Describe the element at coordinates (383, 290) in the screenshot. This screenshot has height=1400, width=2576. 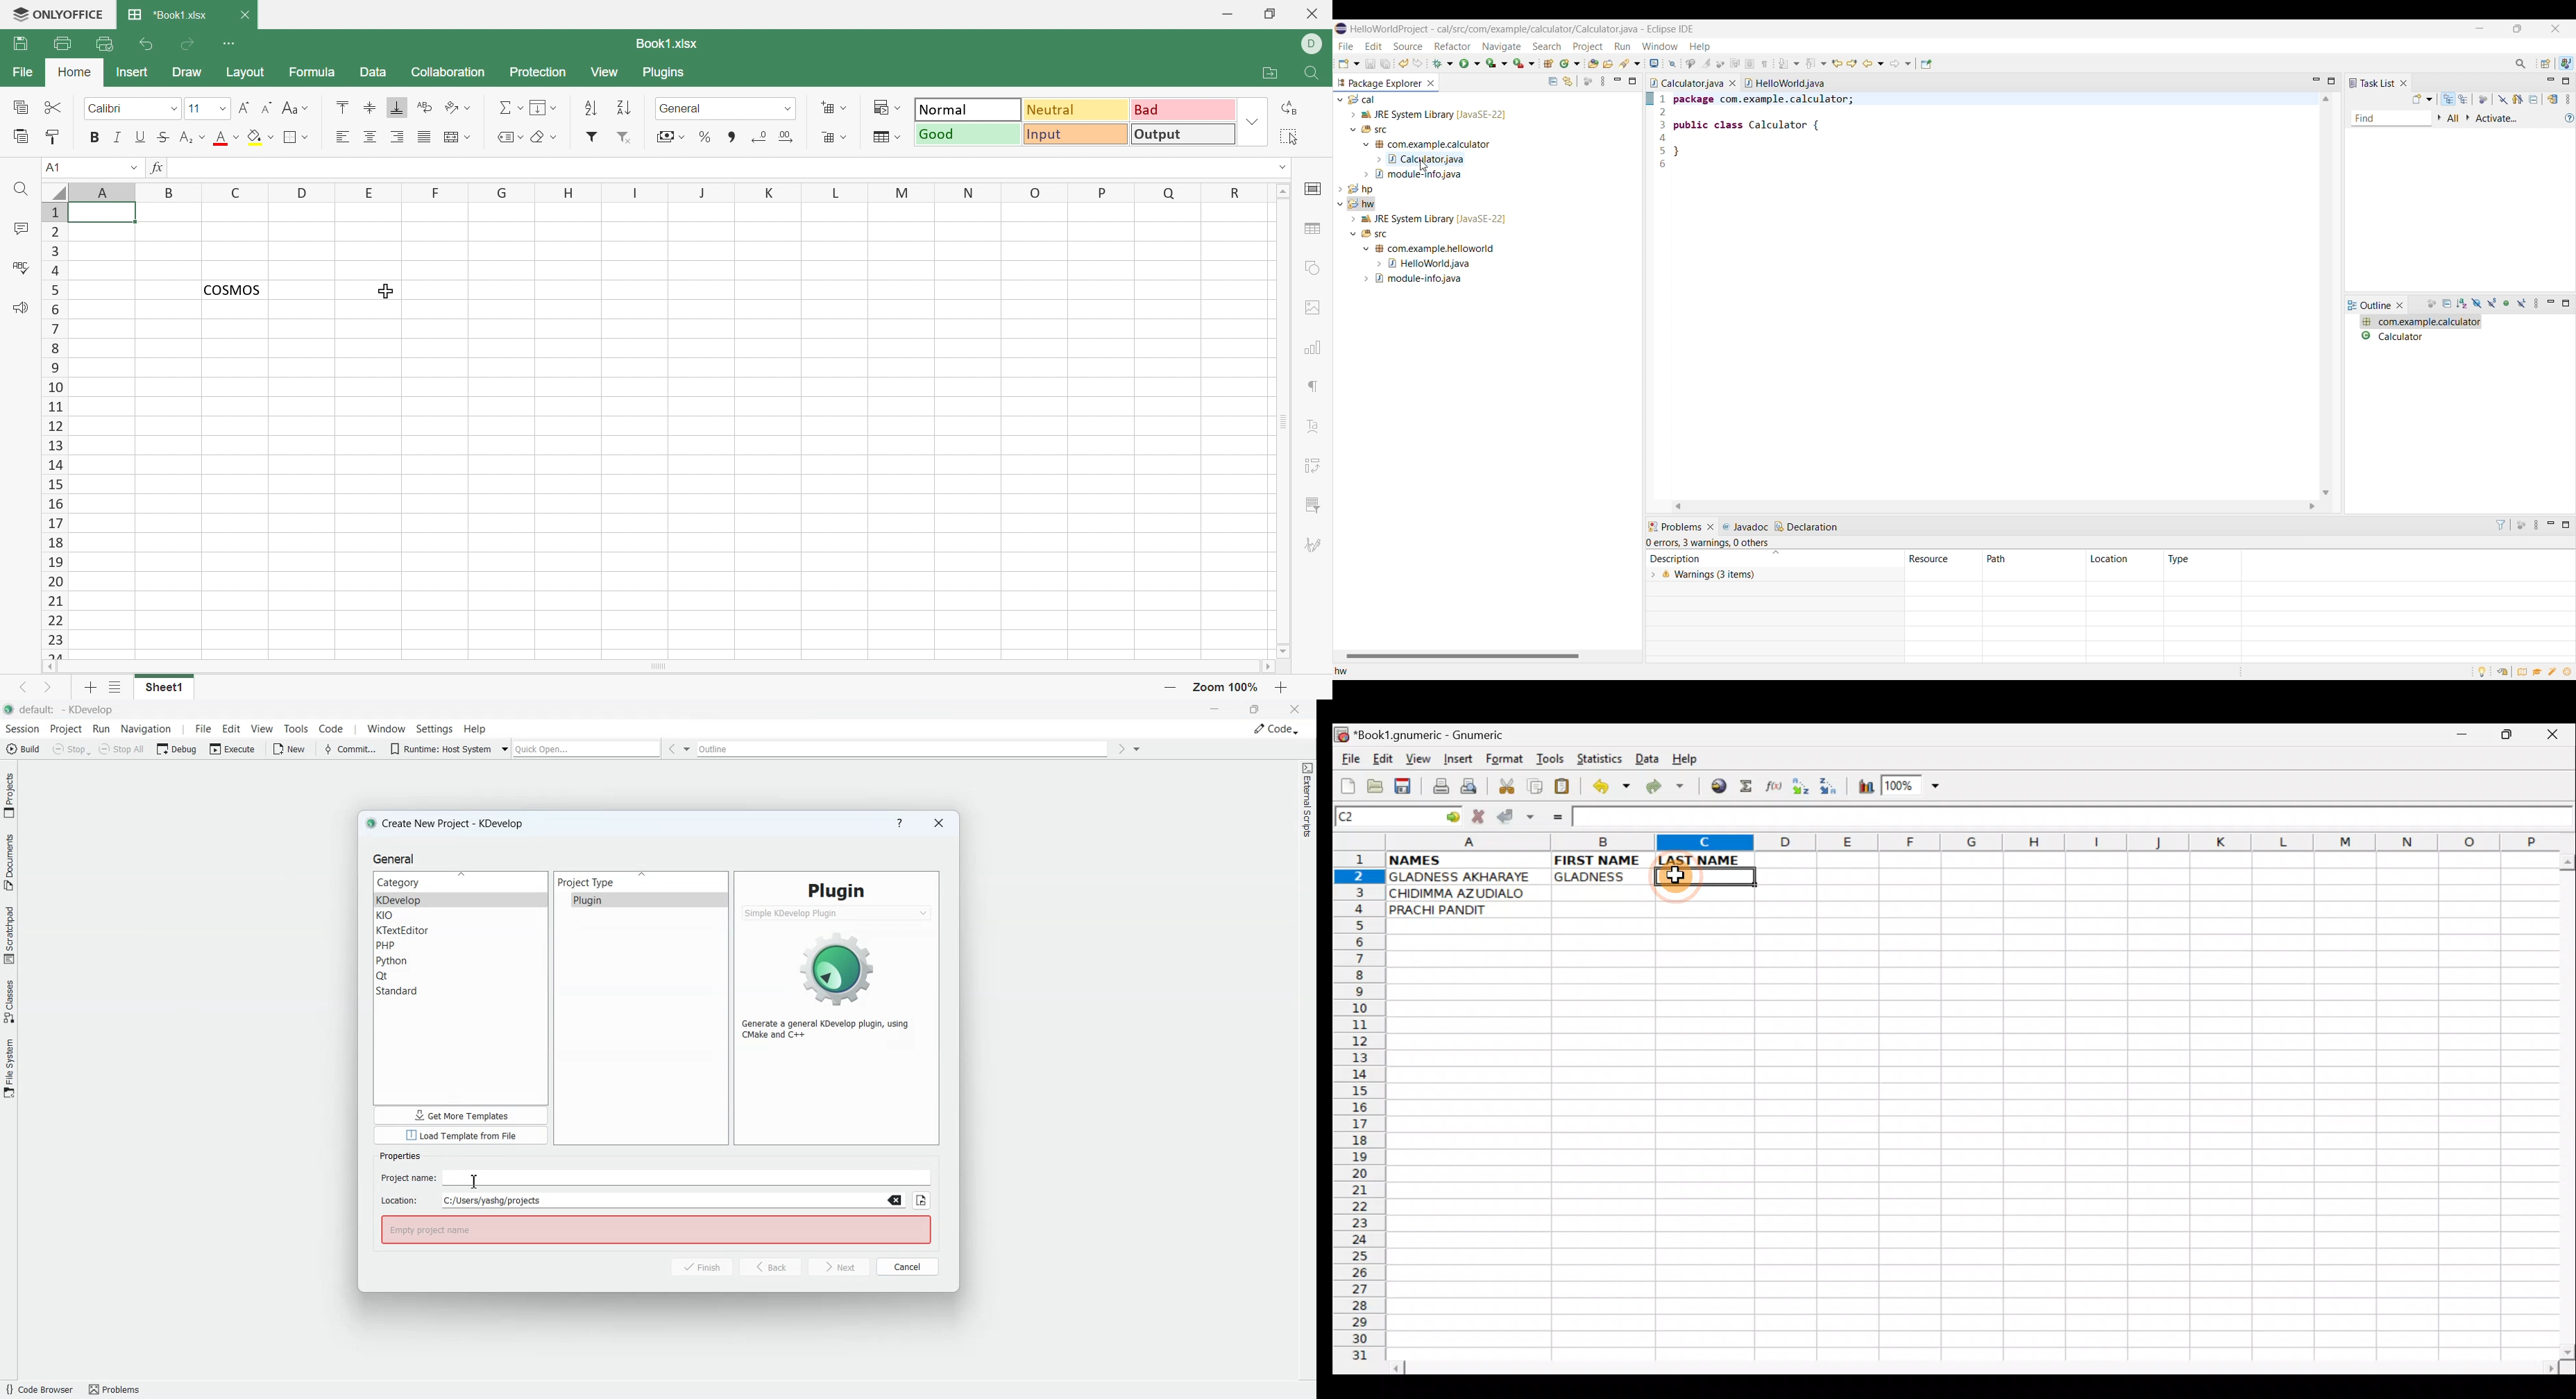
I see `Cursor` at that location.